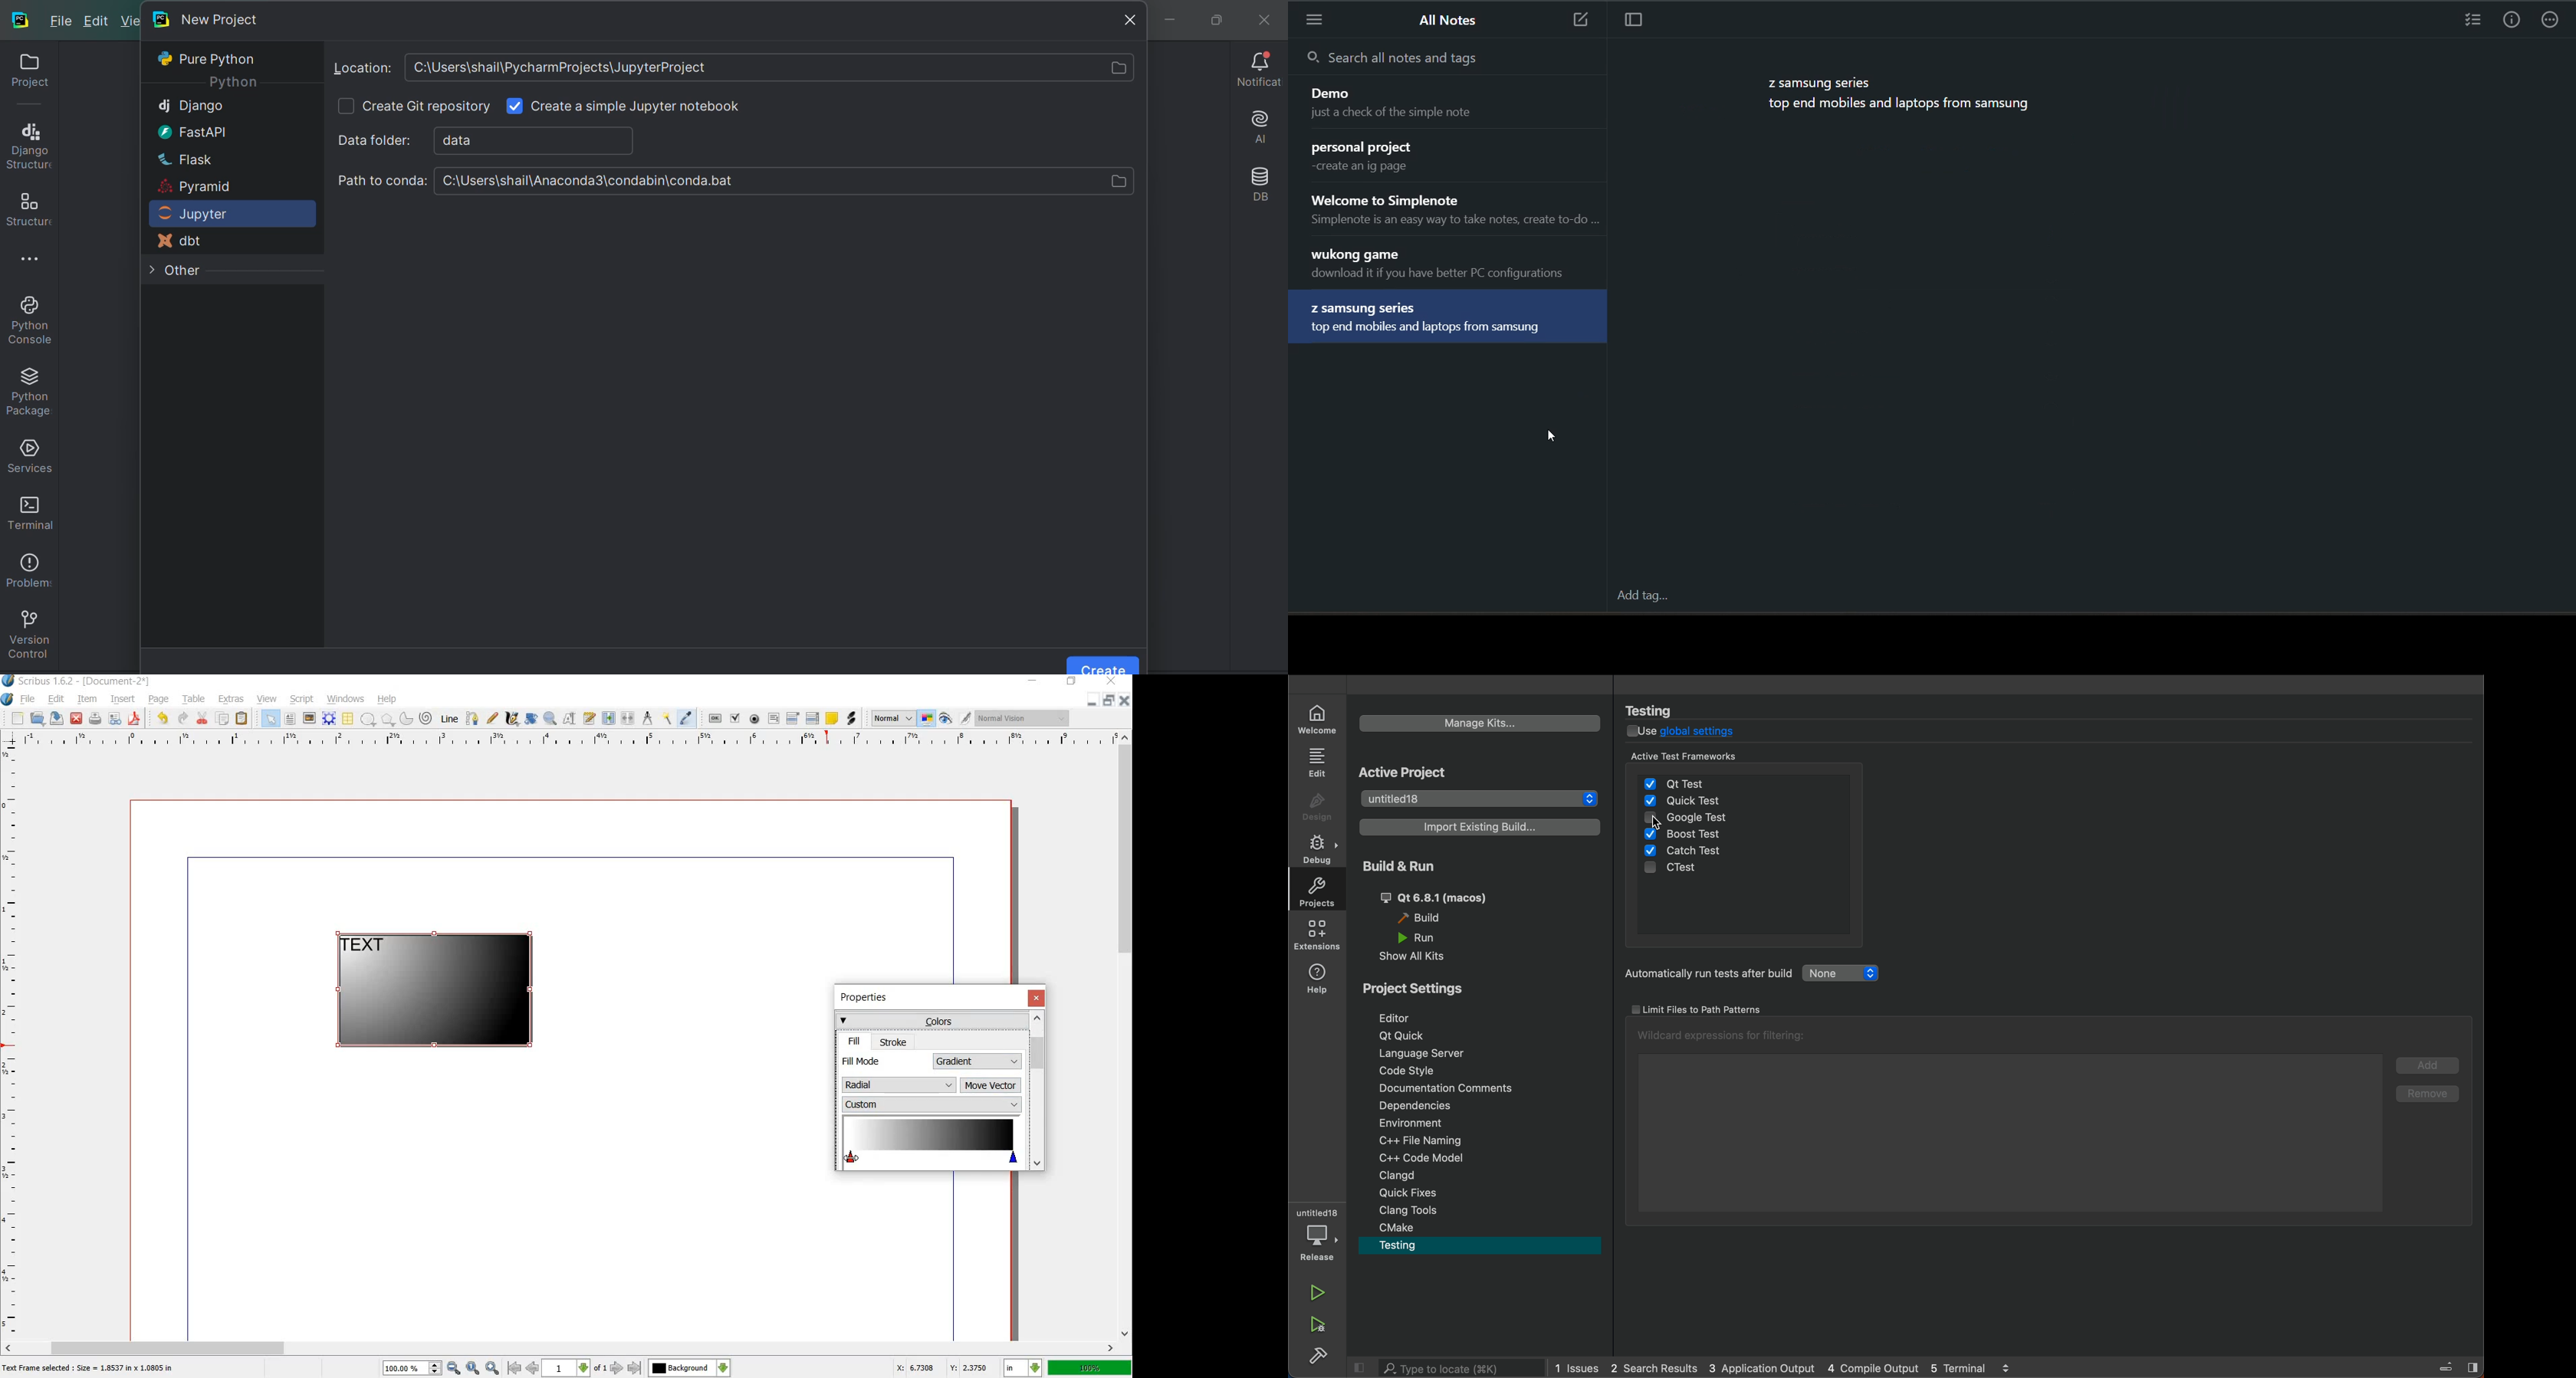 Image resolution: width=2576 pixels, height=1400 pixels. I want to click on search, so click(1444, 1370).